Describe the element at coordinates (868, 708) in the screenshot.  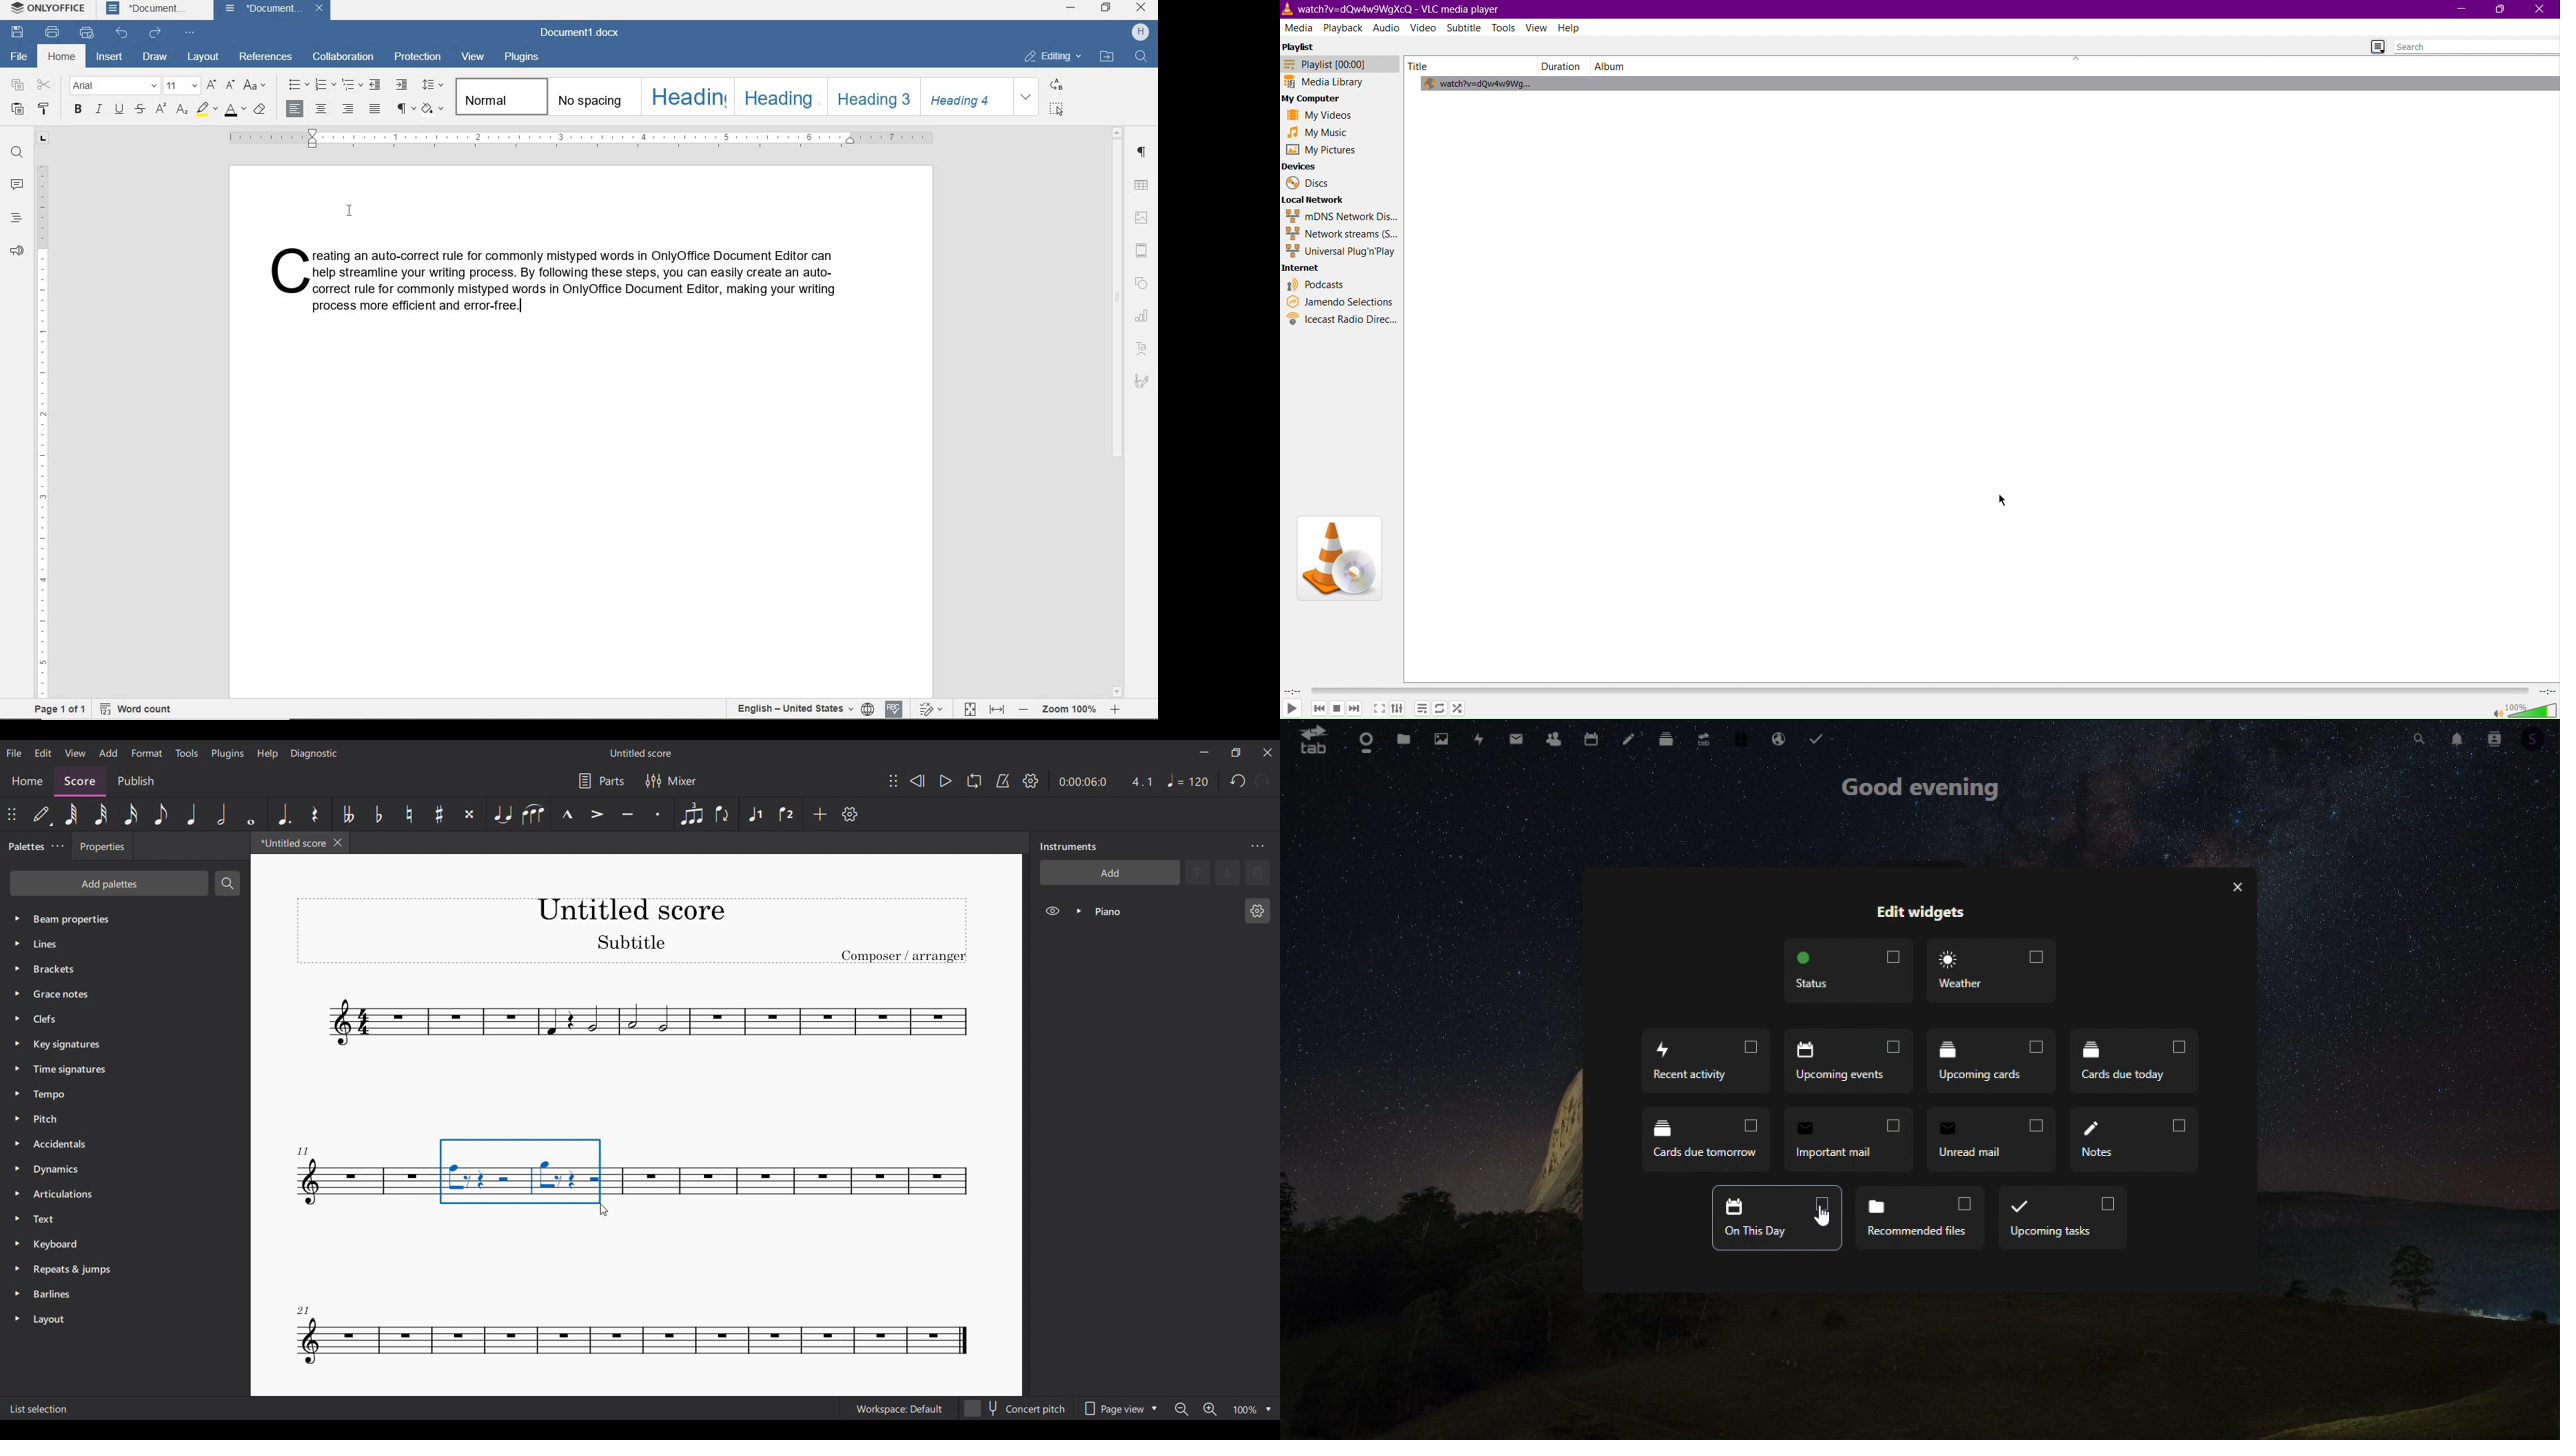
I see `SET DOCUMENT LANGUAGE` at that location.